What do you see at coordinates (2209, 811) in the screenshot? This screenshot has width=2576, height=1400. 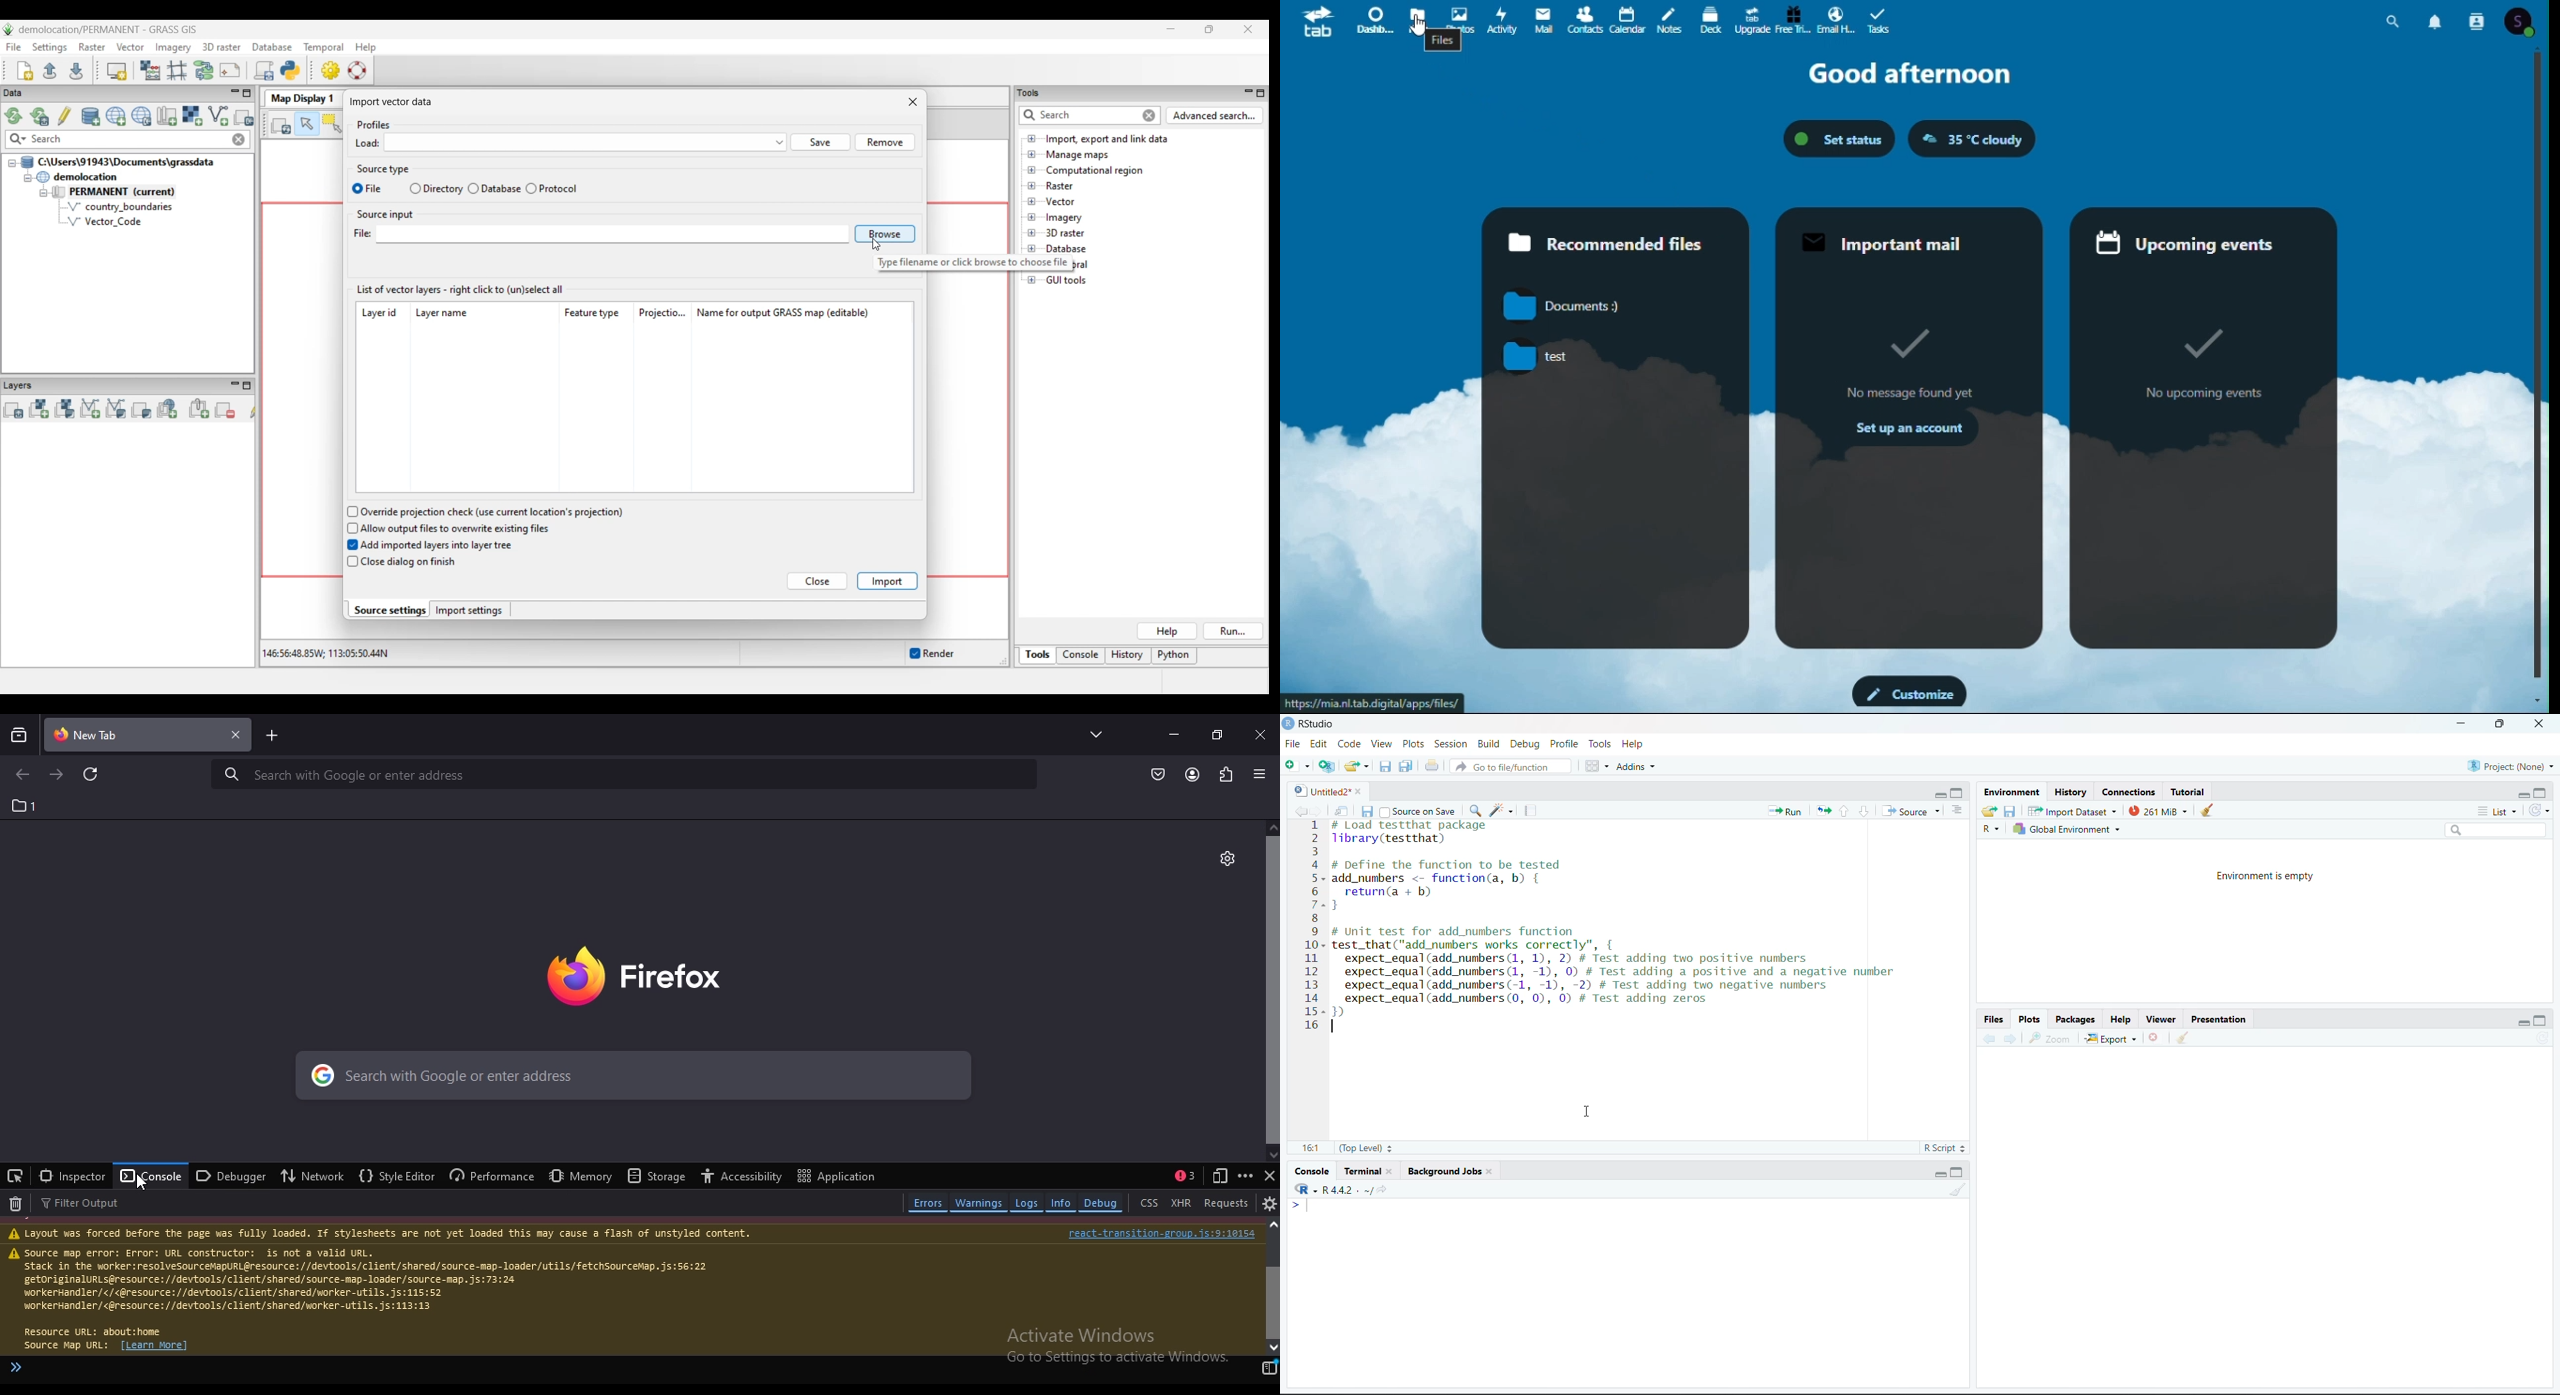 I see `clear console` at bounding box center [2209, 811].